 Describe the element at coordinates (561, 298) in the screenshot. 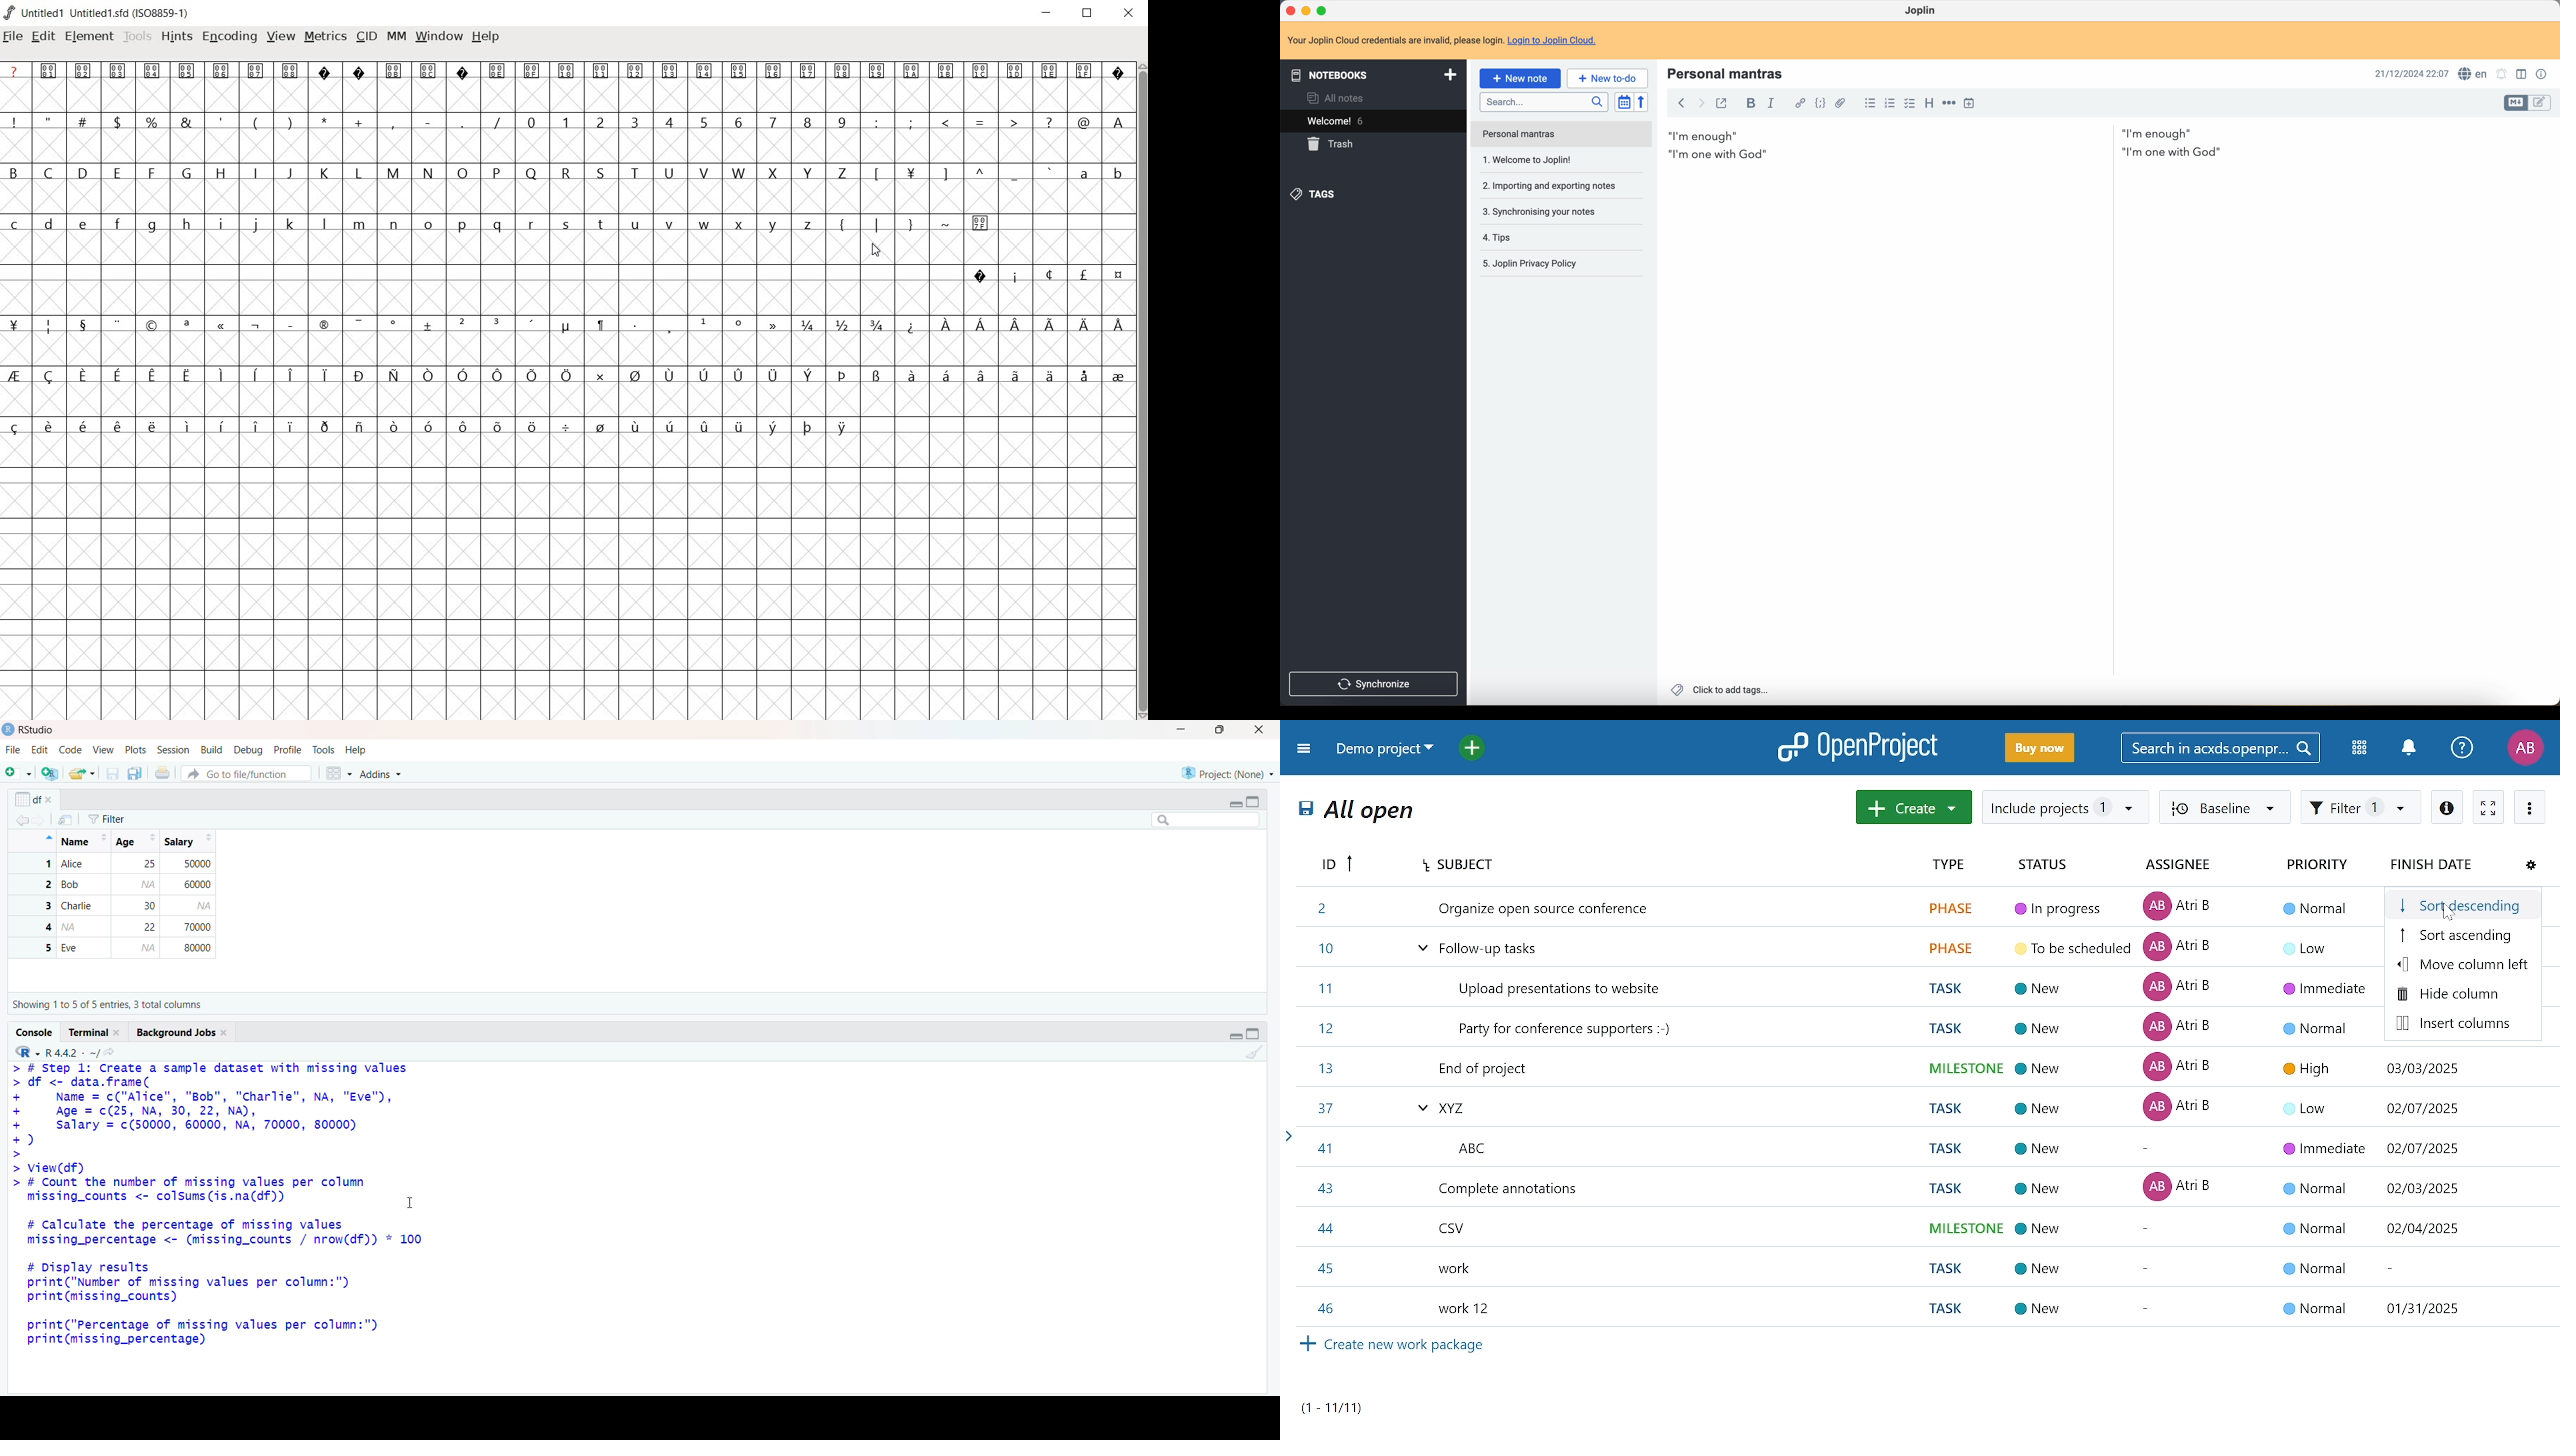

I see `empty cells` at that location.